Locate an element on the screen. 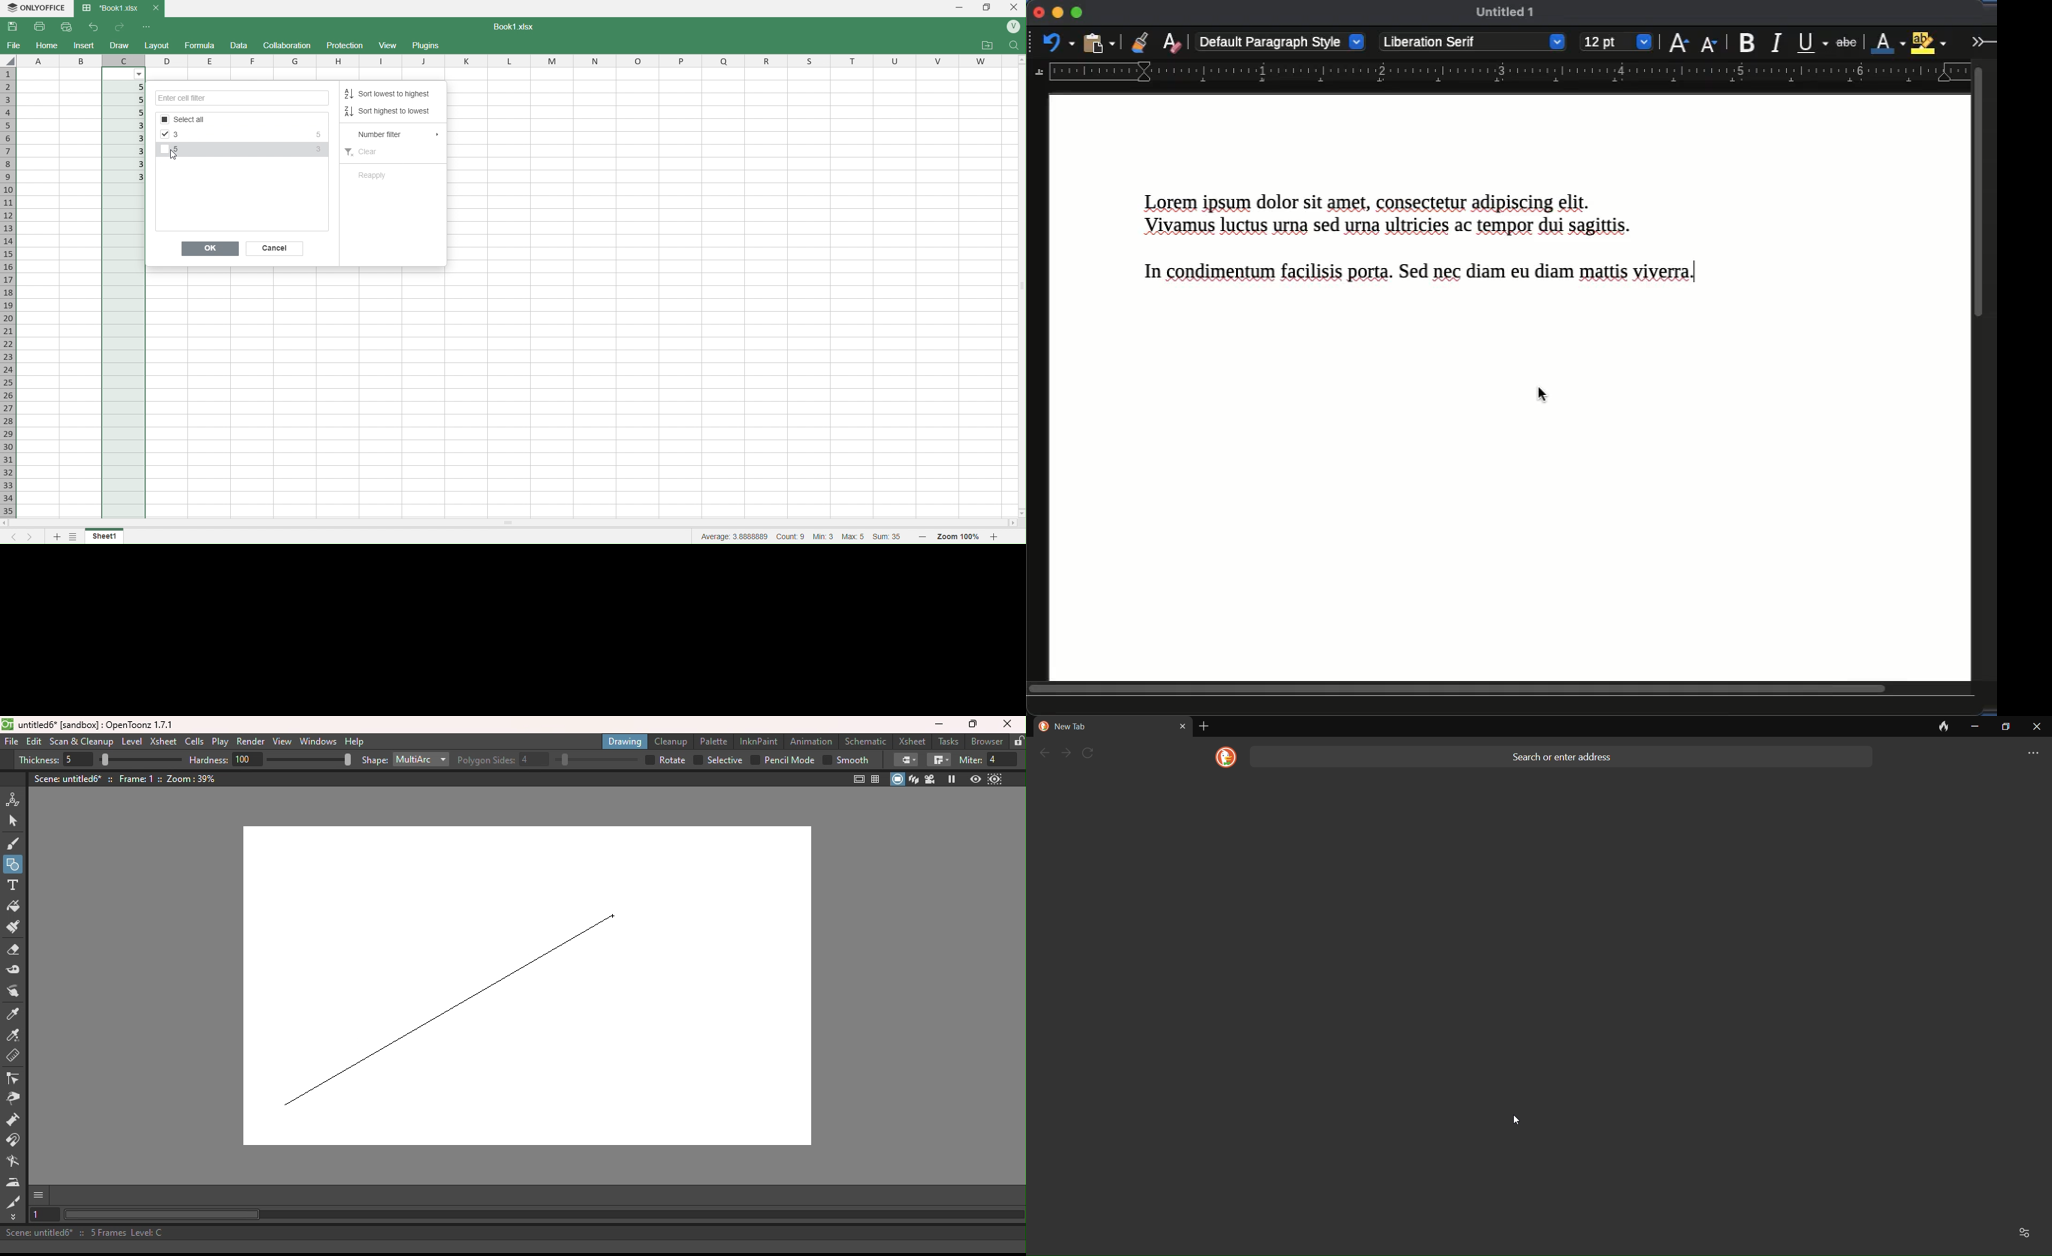 This screenshot has height=1260, width=2072. expand is located at coordinates (1982, 41).